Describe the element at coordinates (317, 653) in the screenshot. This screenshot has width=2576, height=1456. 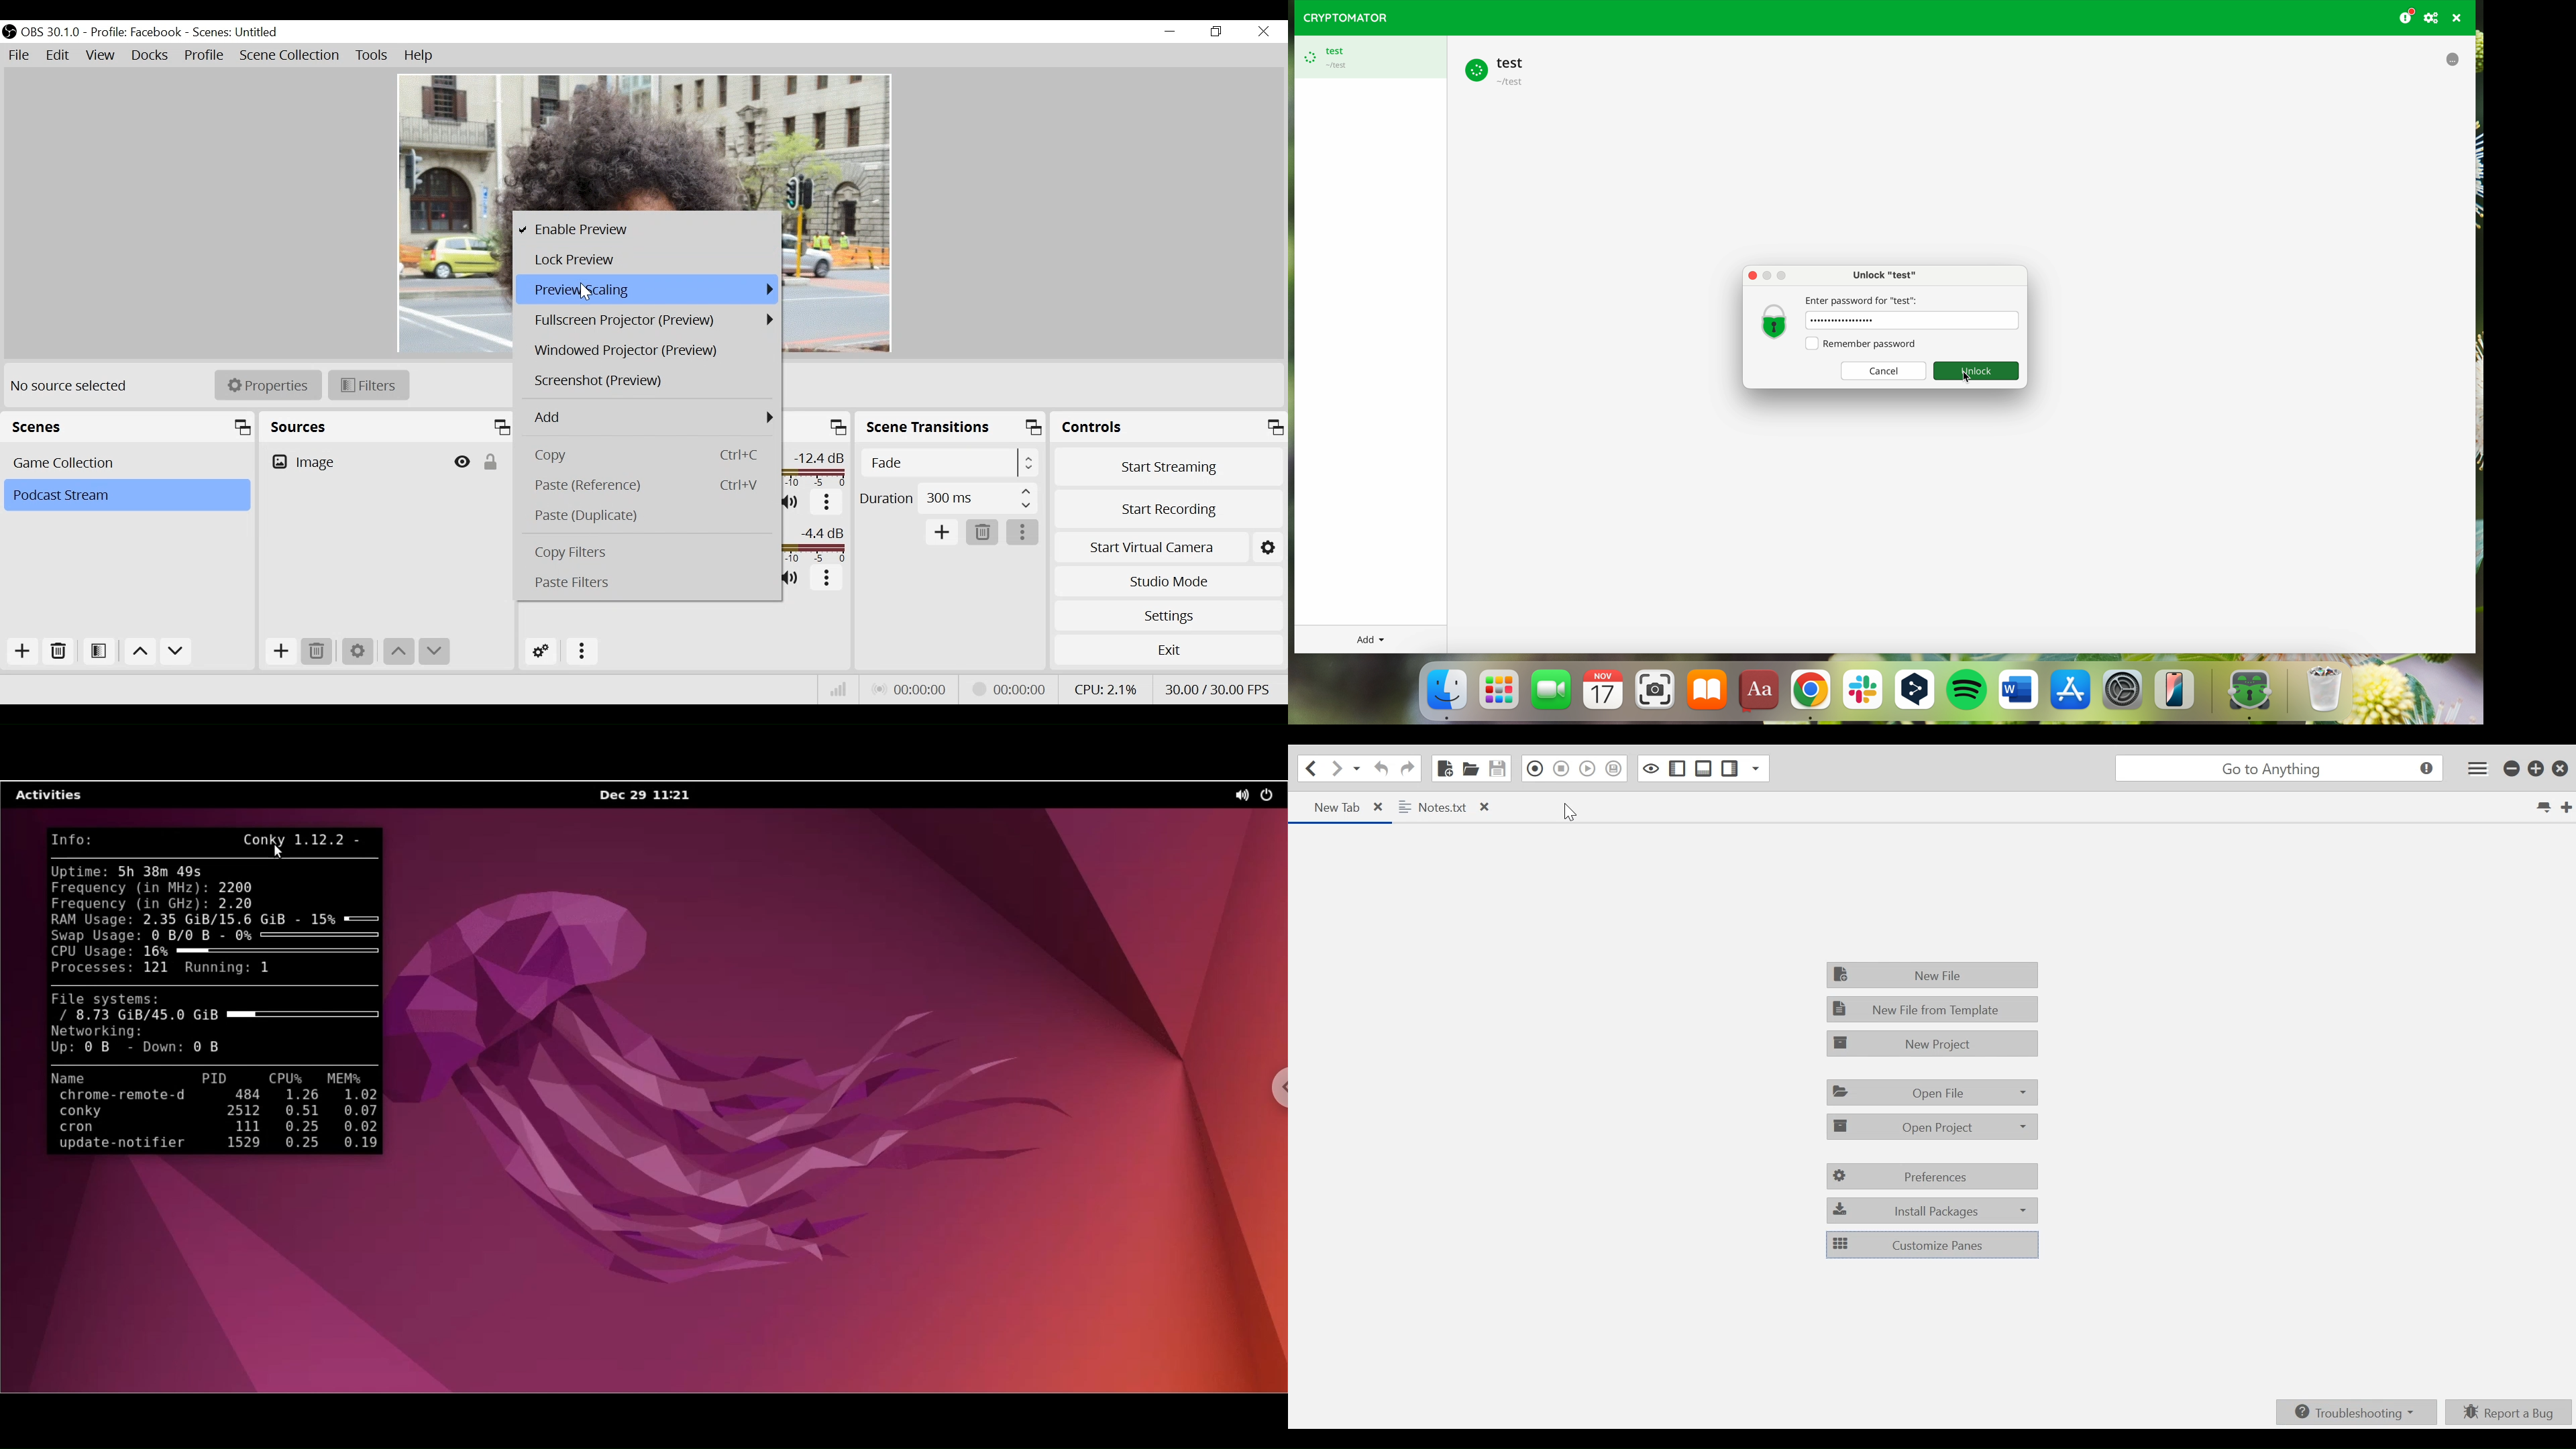
I see `Remove` at that location.